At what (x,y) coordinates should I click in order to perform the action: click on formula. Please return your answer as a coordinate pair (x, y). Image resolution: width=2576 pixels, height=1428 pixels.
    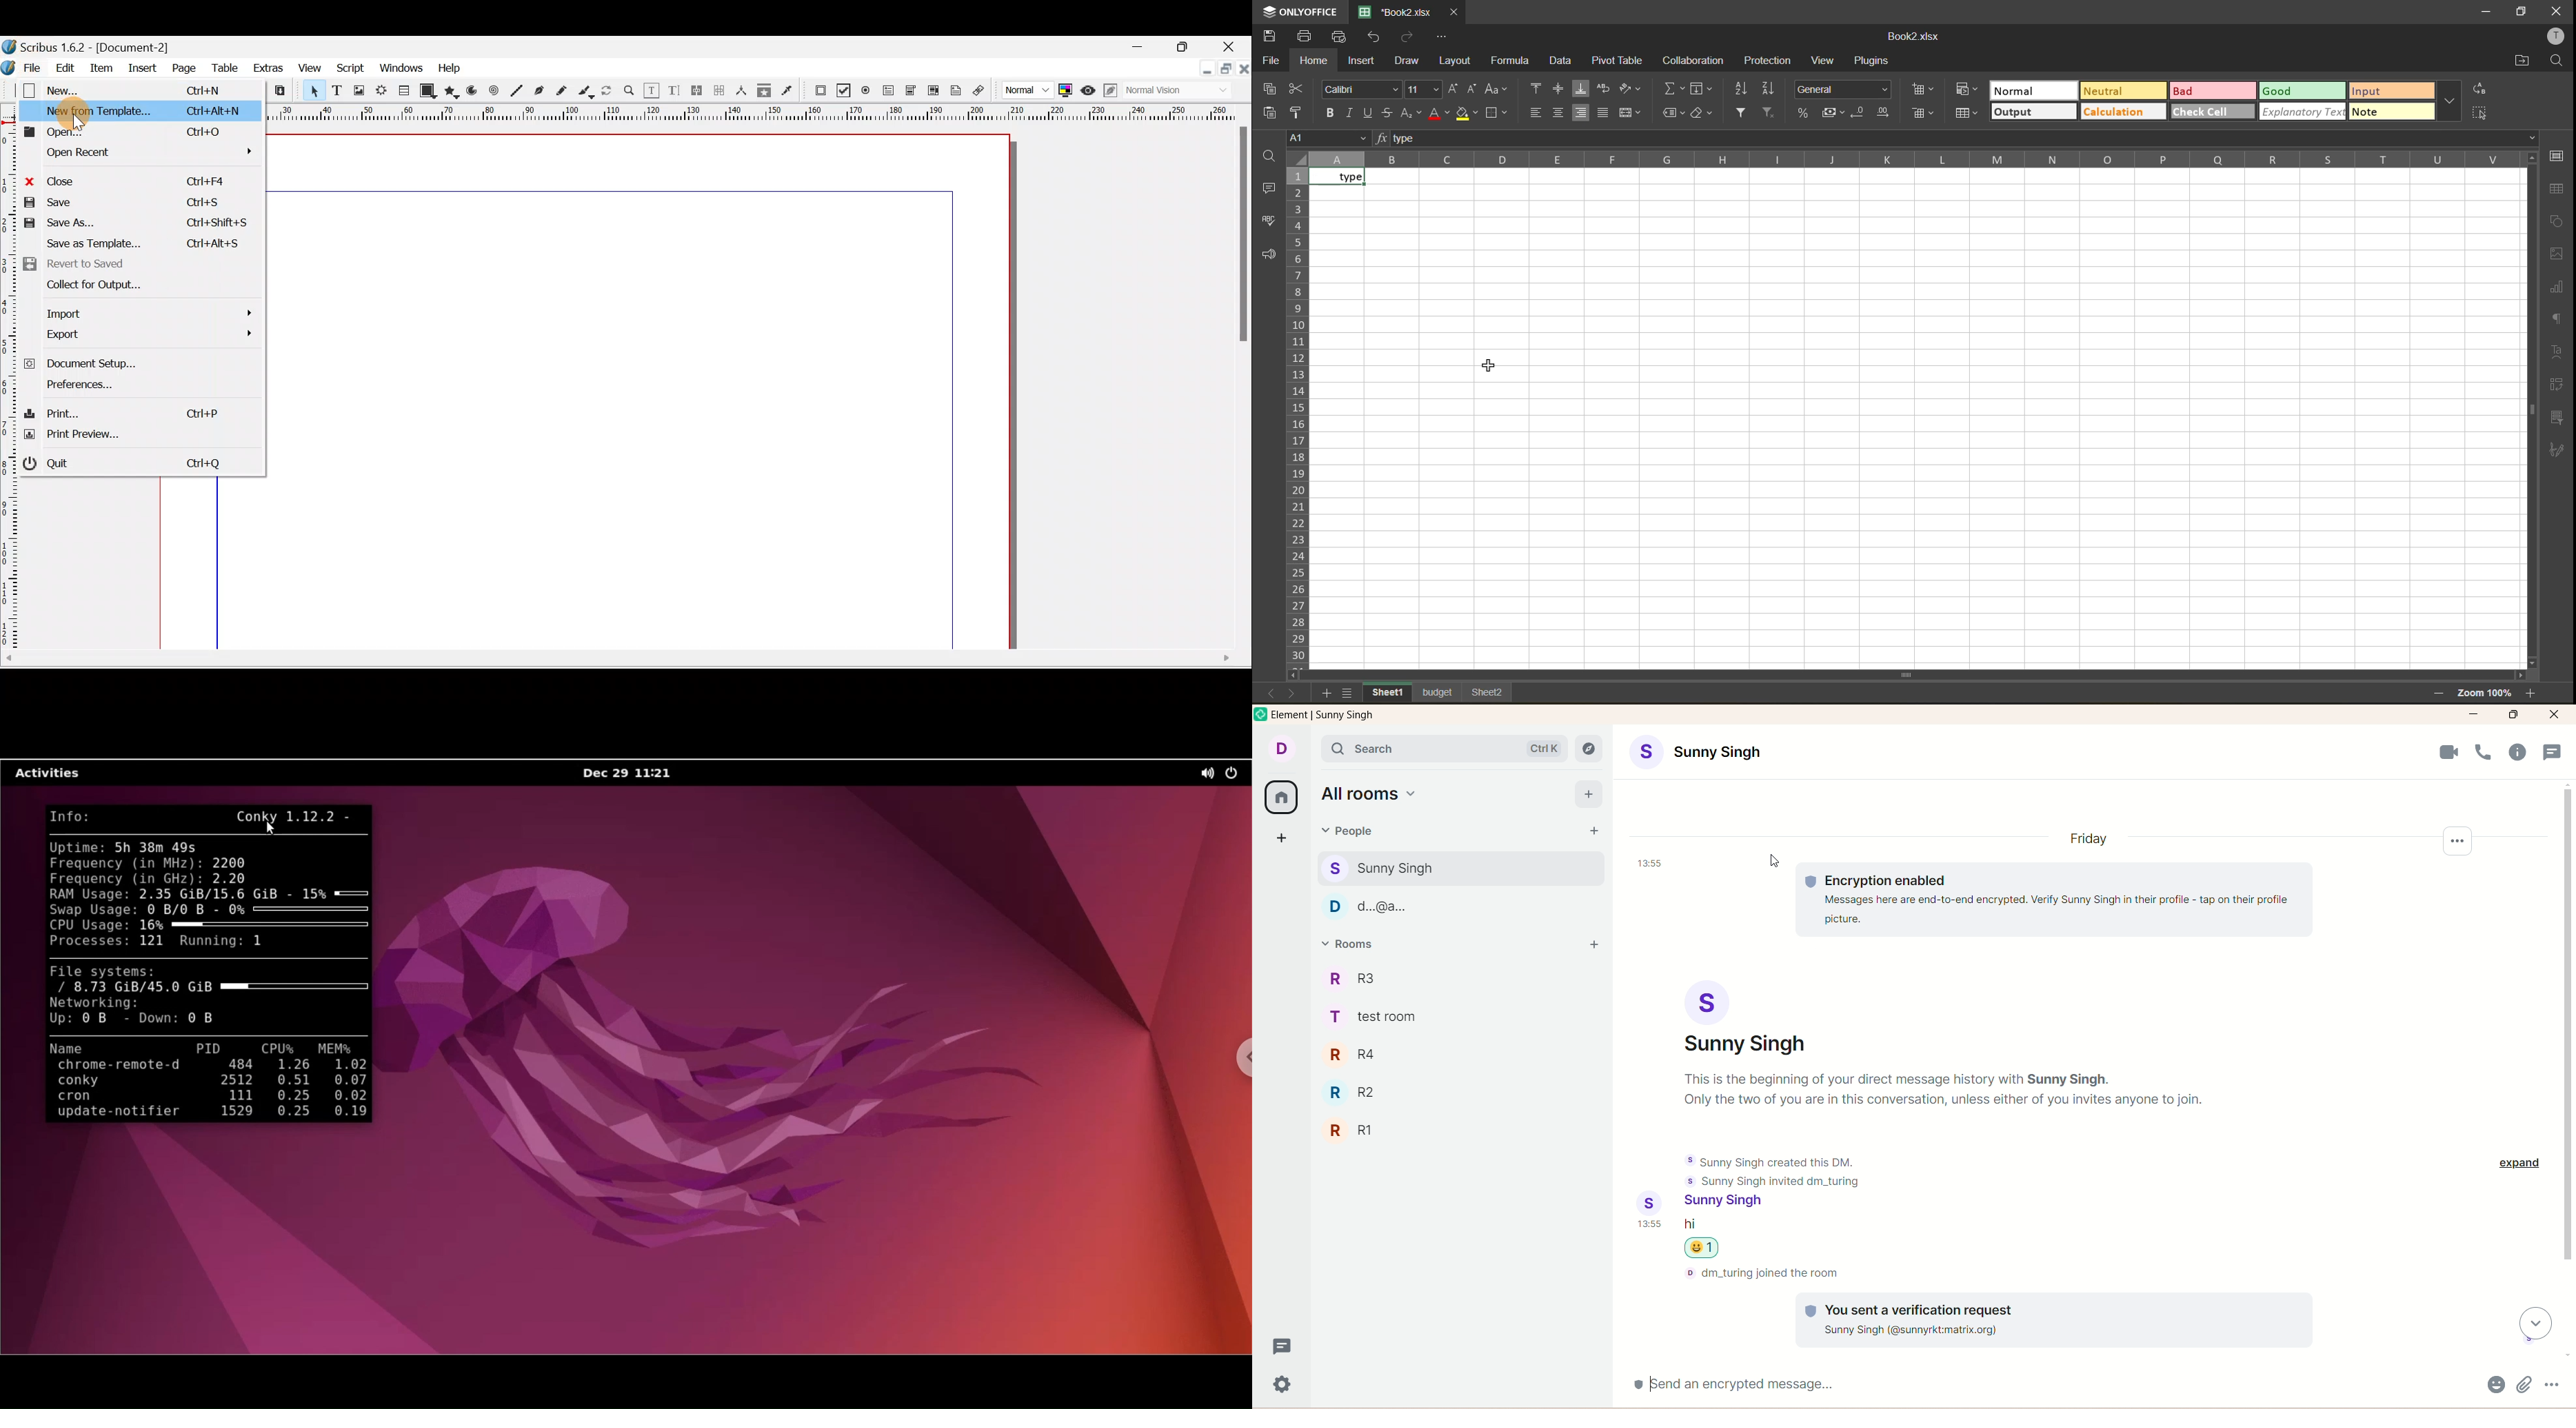
    Looking at the image, I should click on (1516, 61).